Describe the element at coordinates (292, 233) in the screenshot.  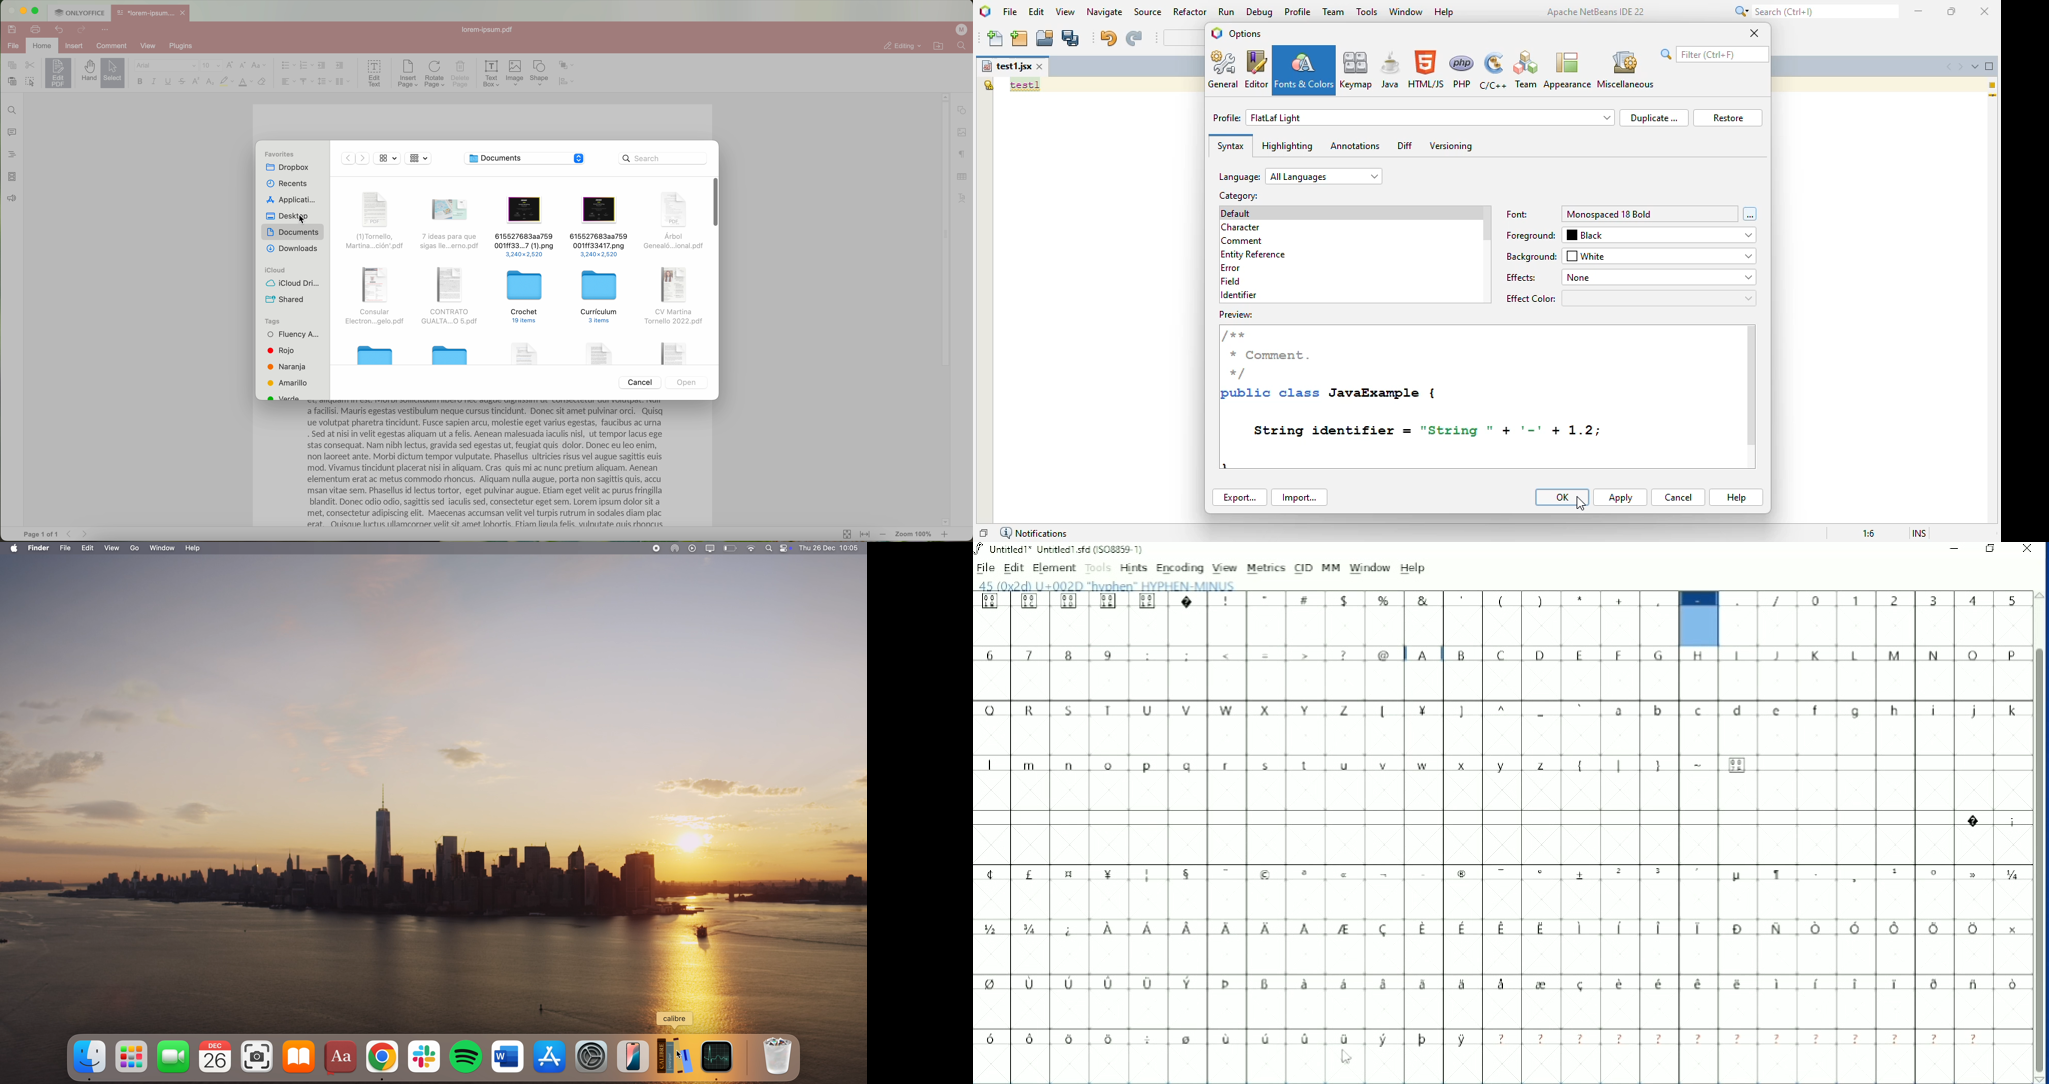
I see `documents` at that location.